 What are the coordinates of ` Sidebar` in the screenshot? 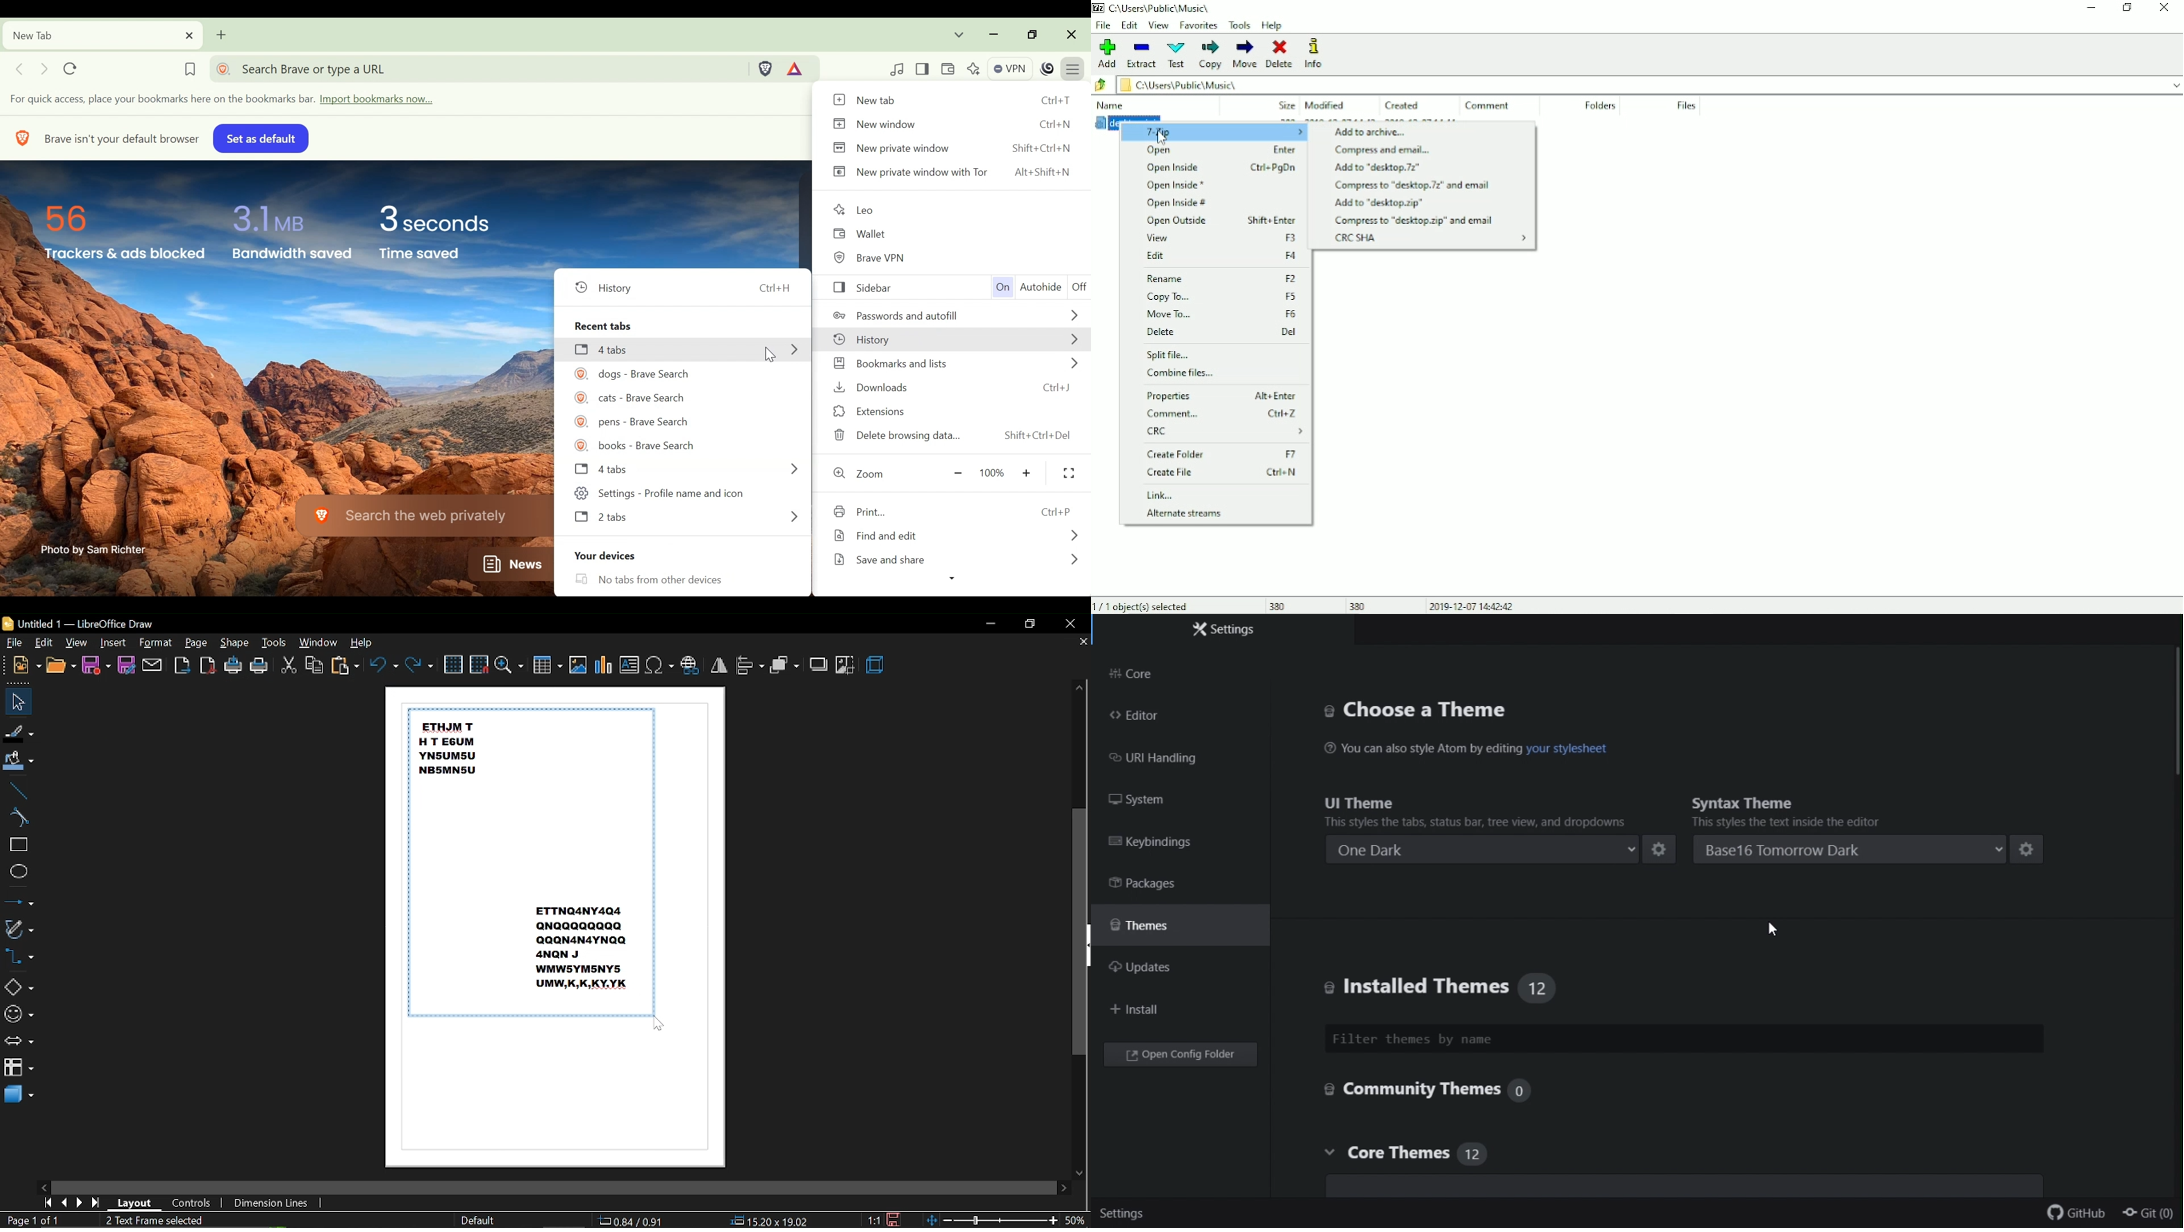 It's located at (885, 288).